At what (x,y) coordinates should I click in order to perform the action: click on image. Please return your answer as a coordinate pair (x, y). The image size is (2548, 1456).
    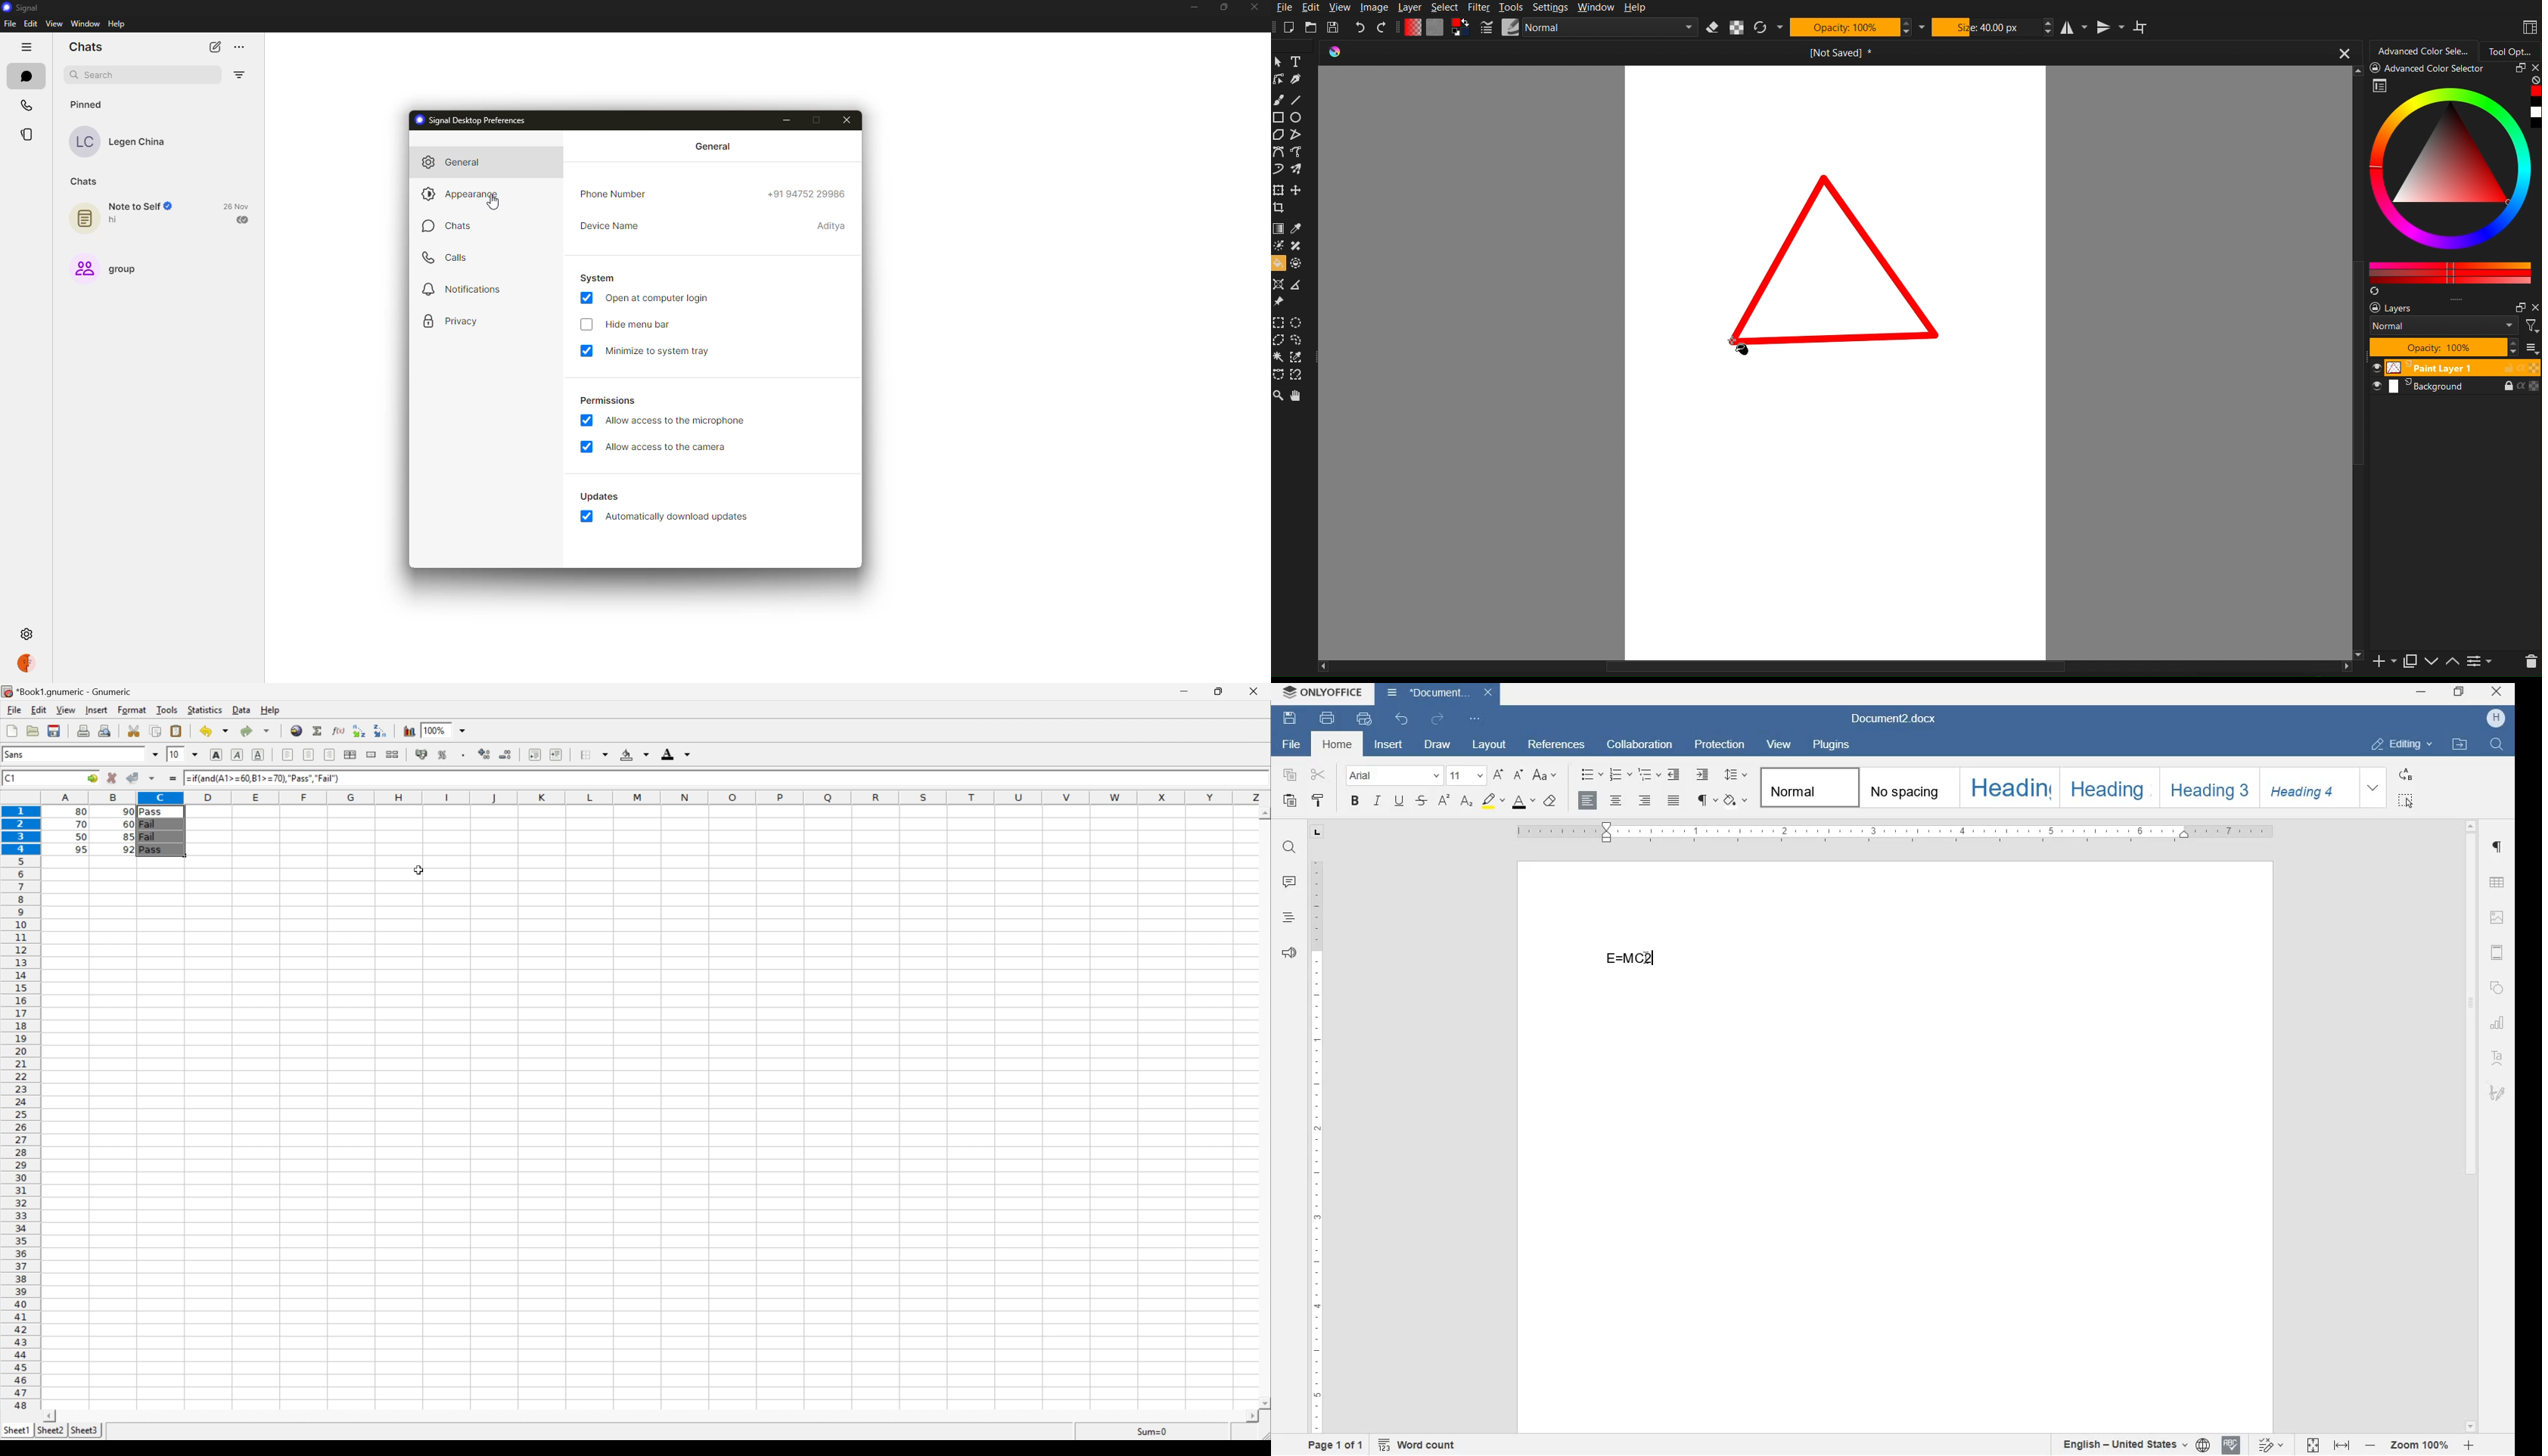
    Looking at the image, I should click on (2498, 918).